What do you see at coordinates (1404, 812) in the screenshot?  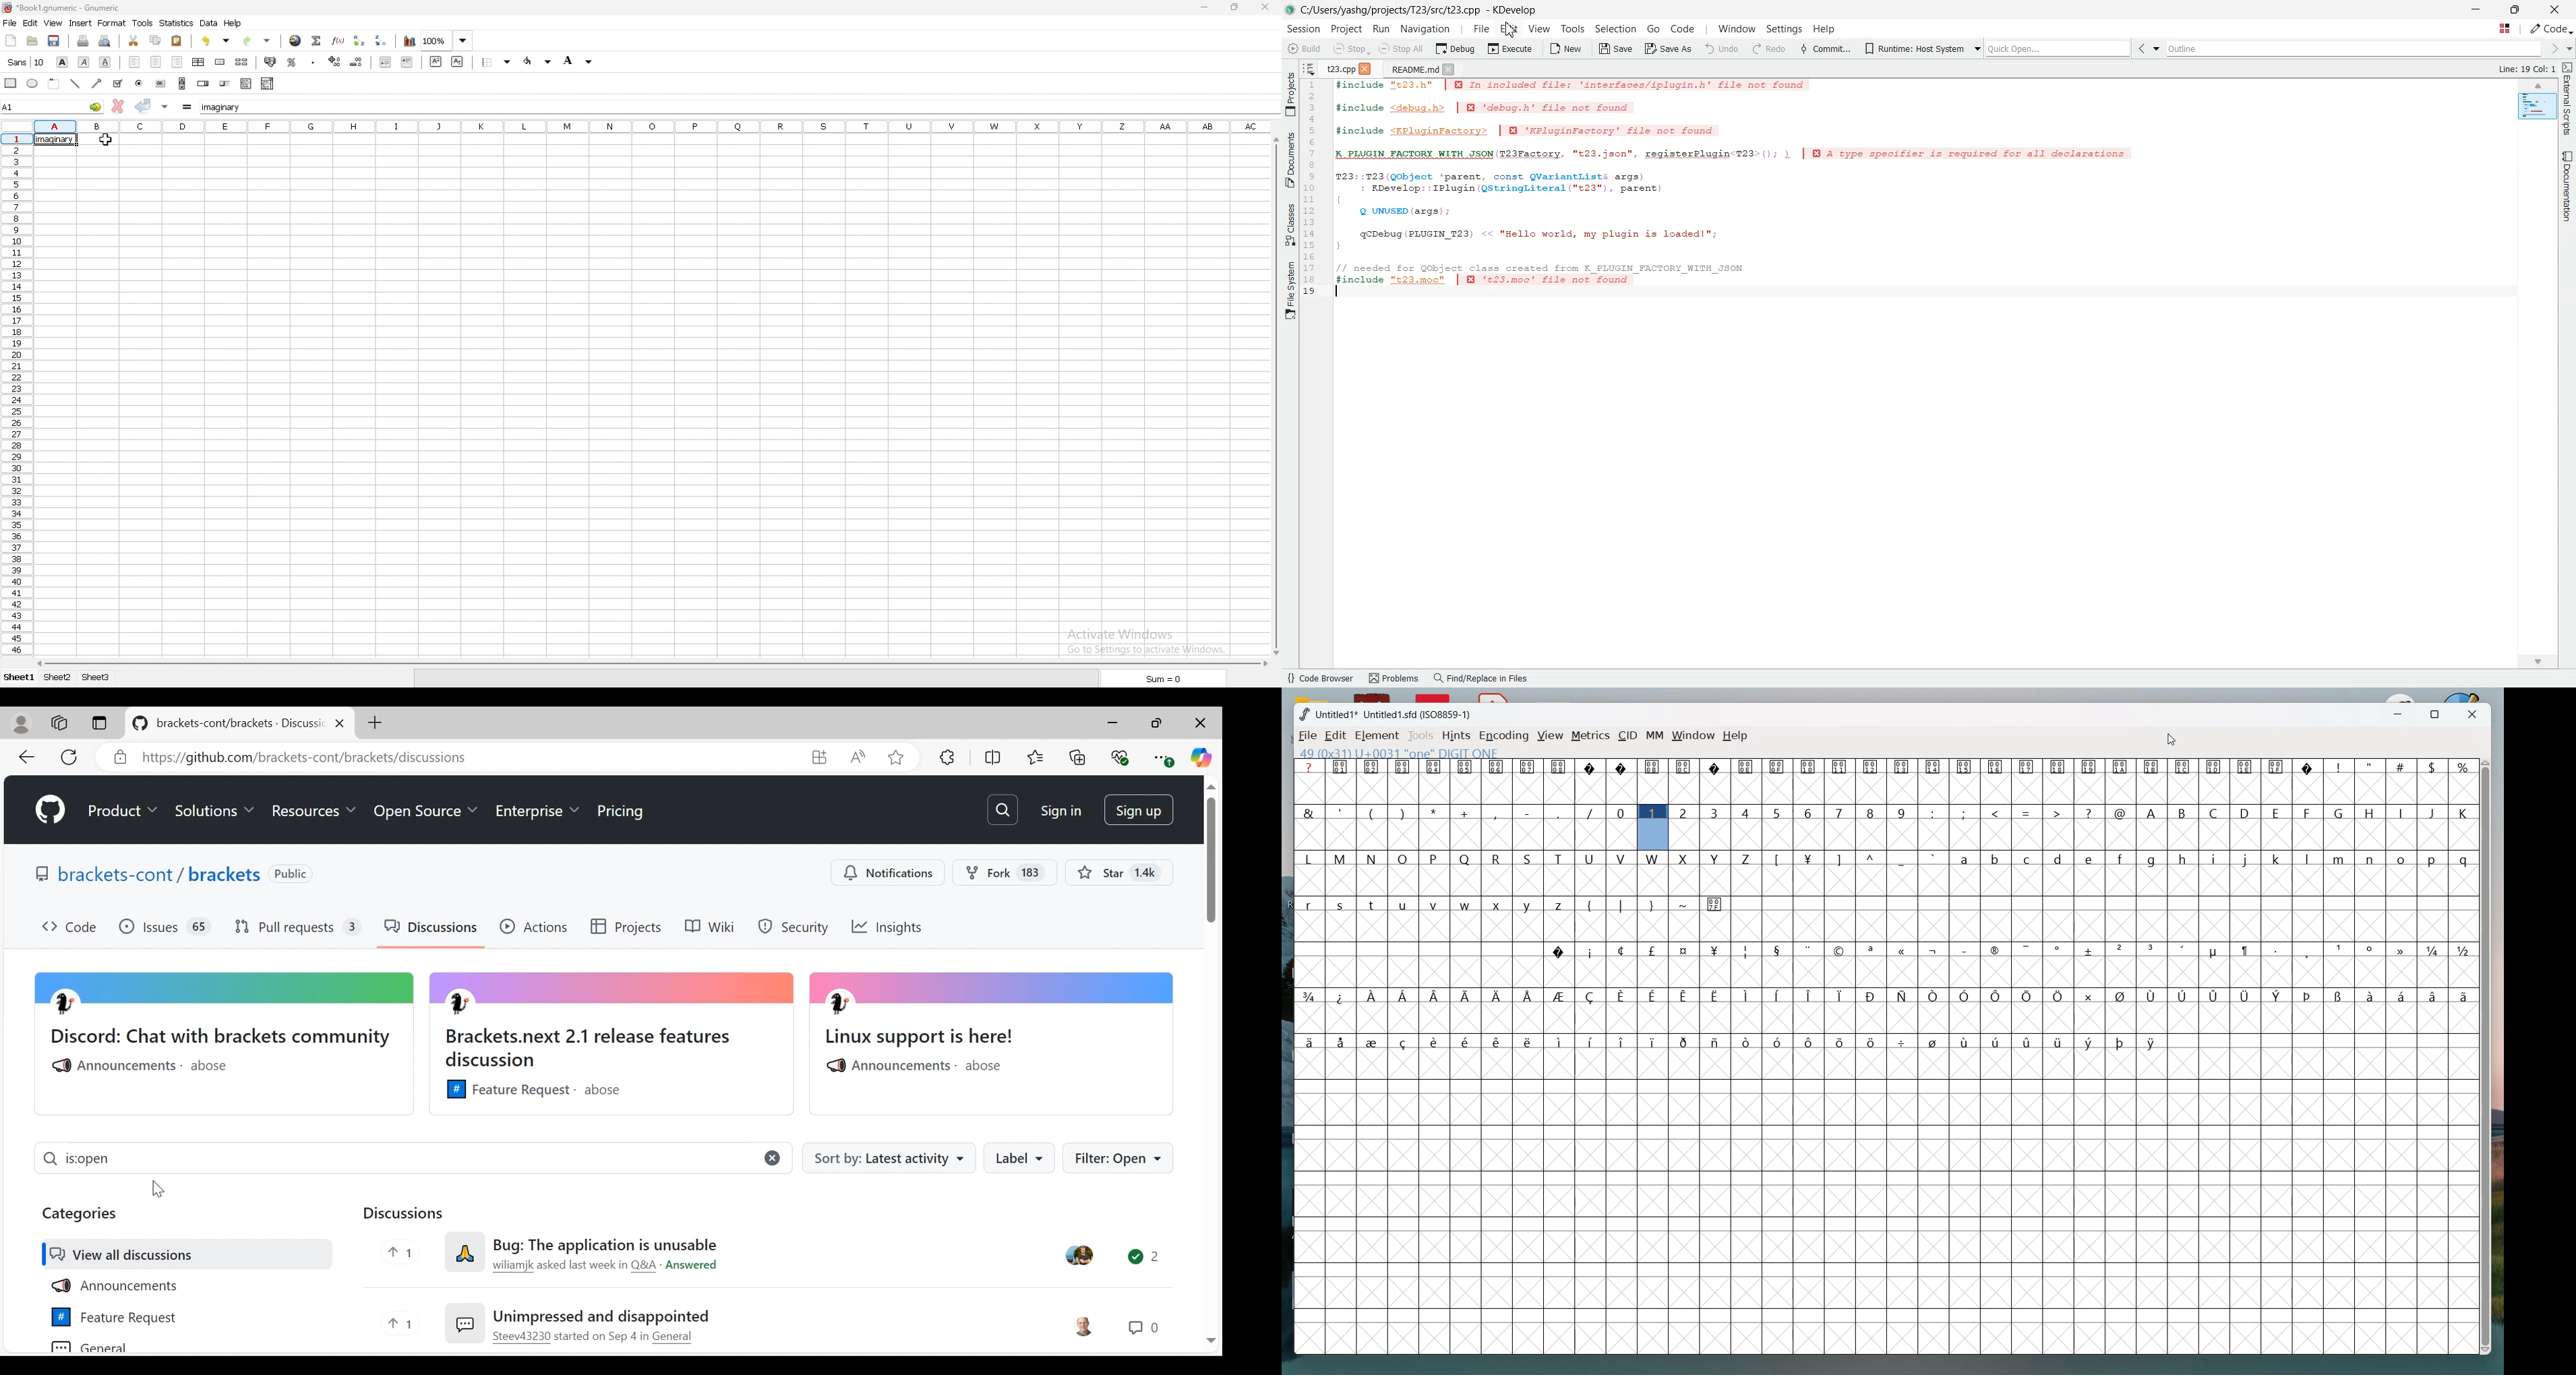 I see `)` at bounding box center [1404, 812].